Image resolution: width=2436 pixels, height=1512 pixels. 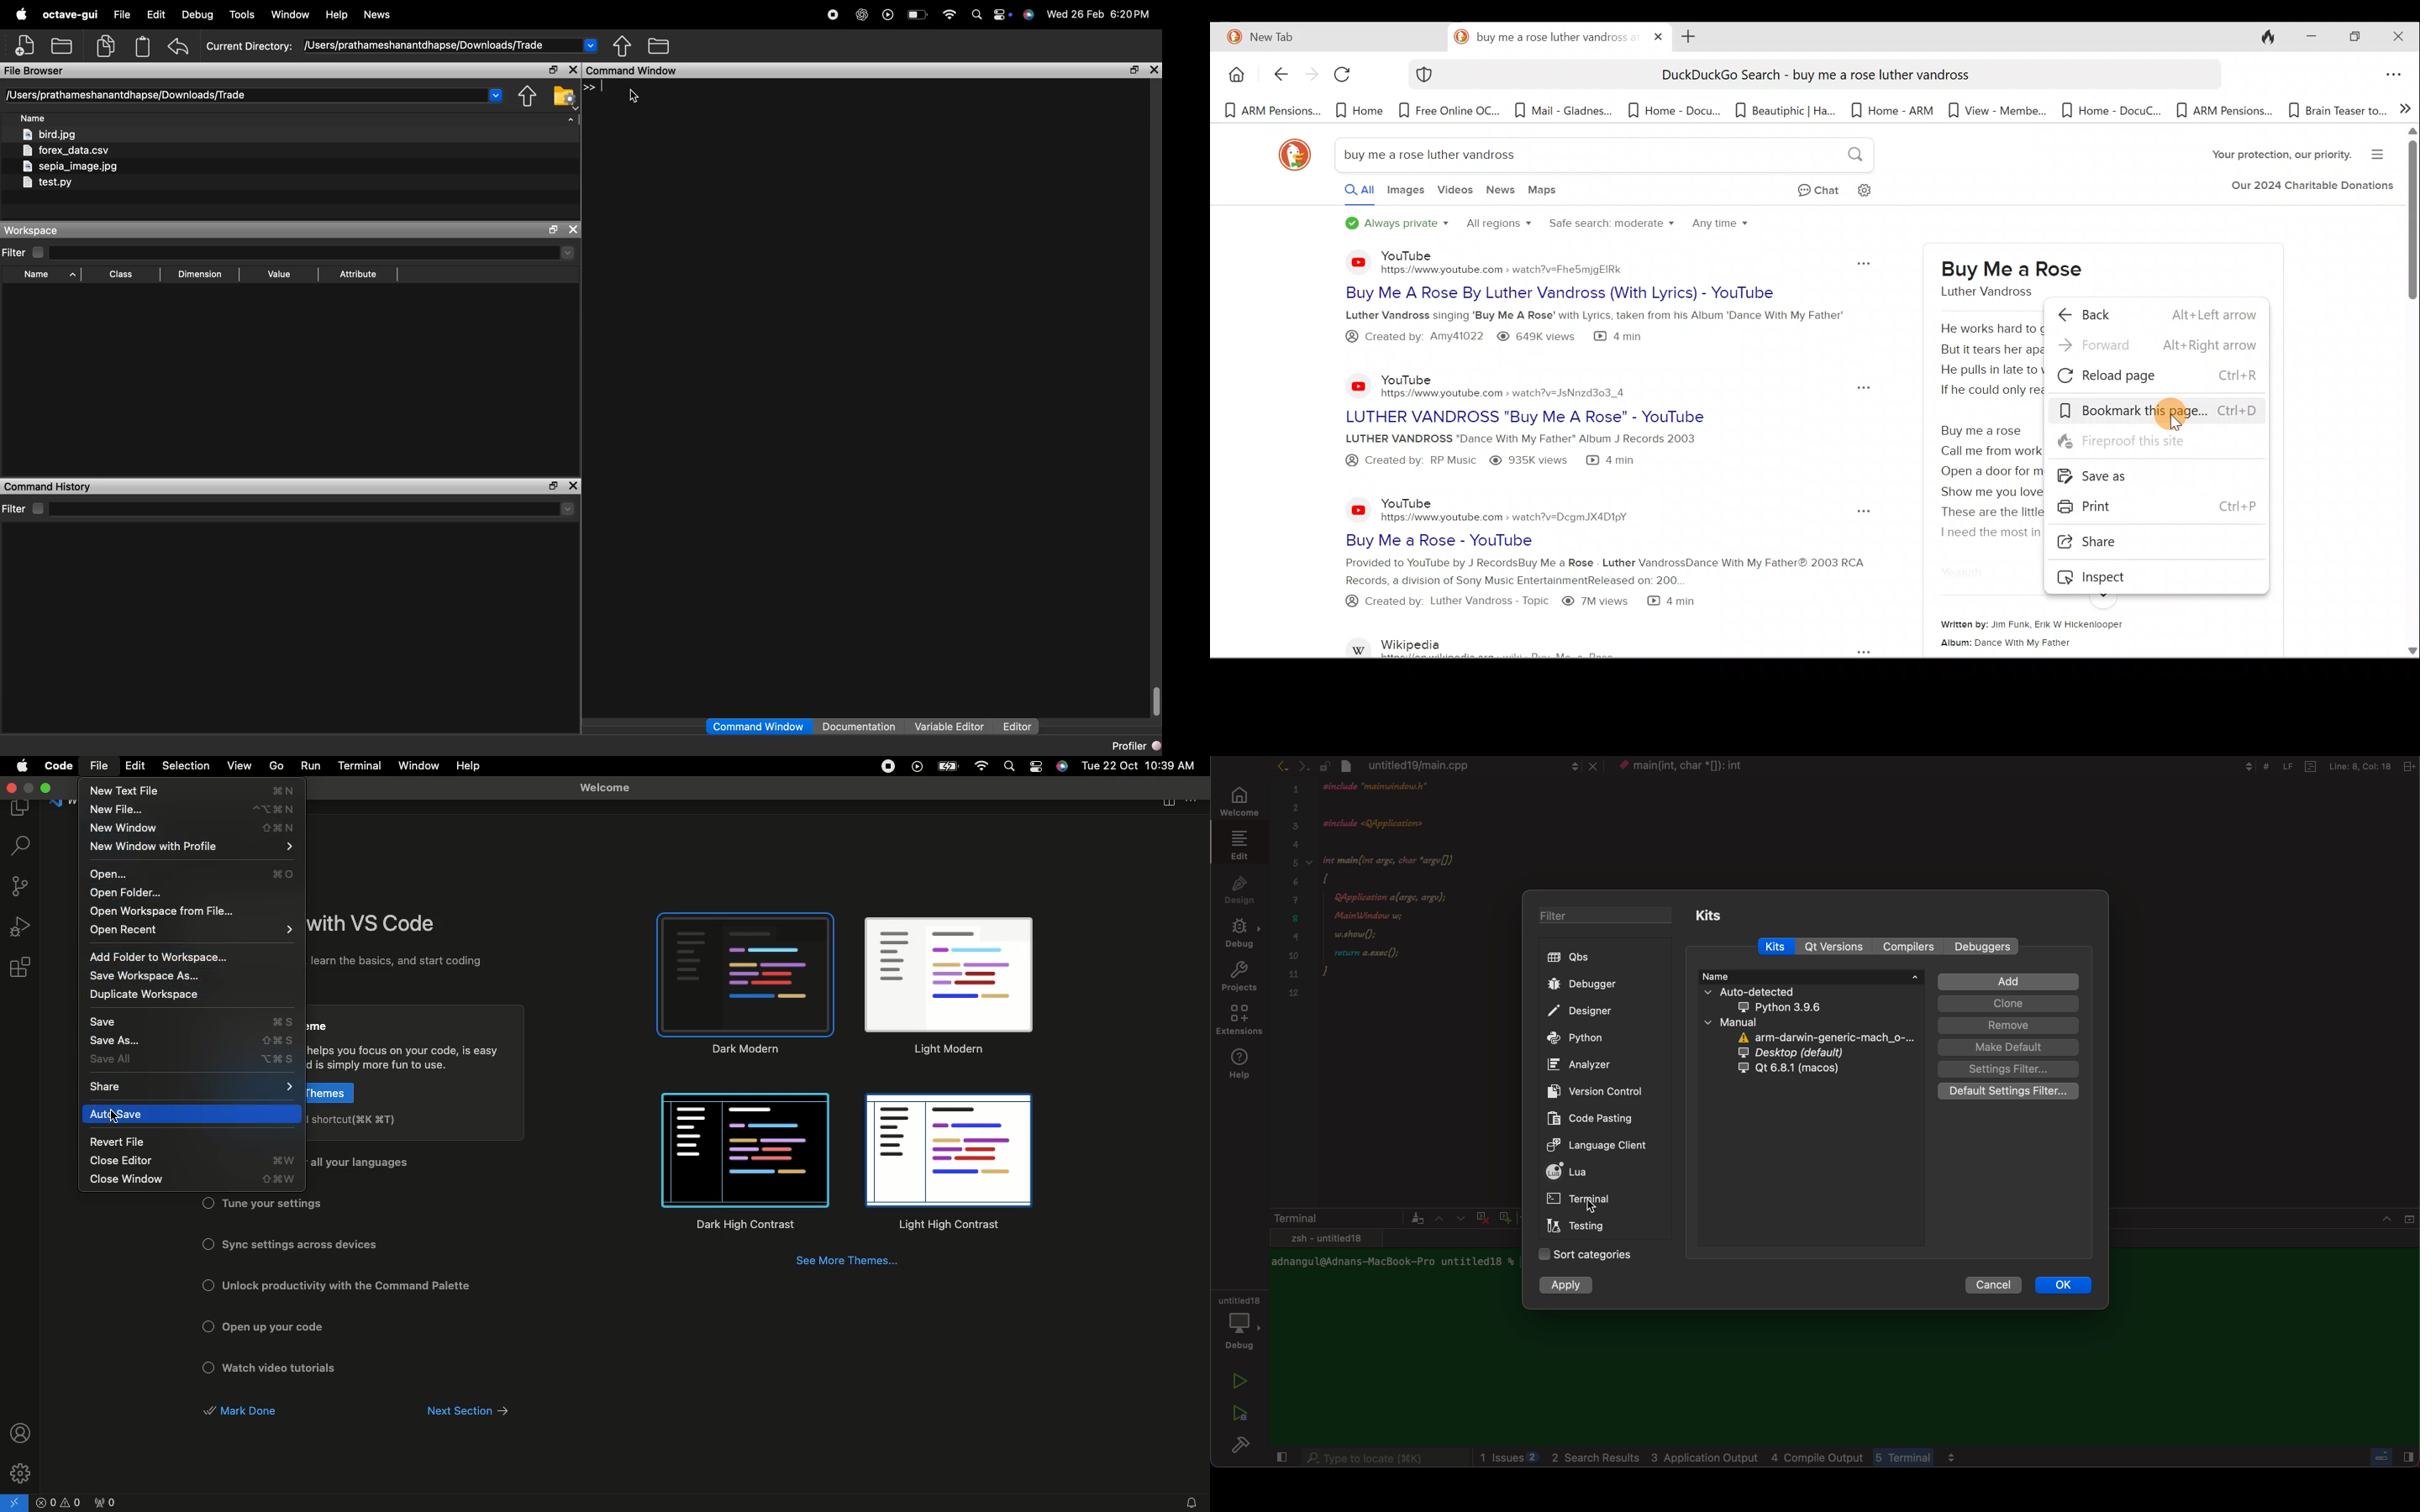 I want to click on Videos, so click(x=1455, y=195).